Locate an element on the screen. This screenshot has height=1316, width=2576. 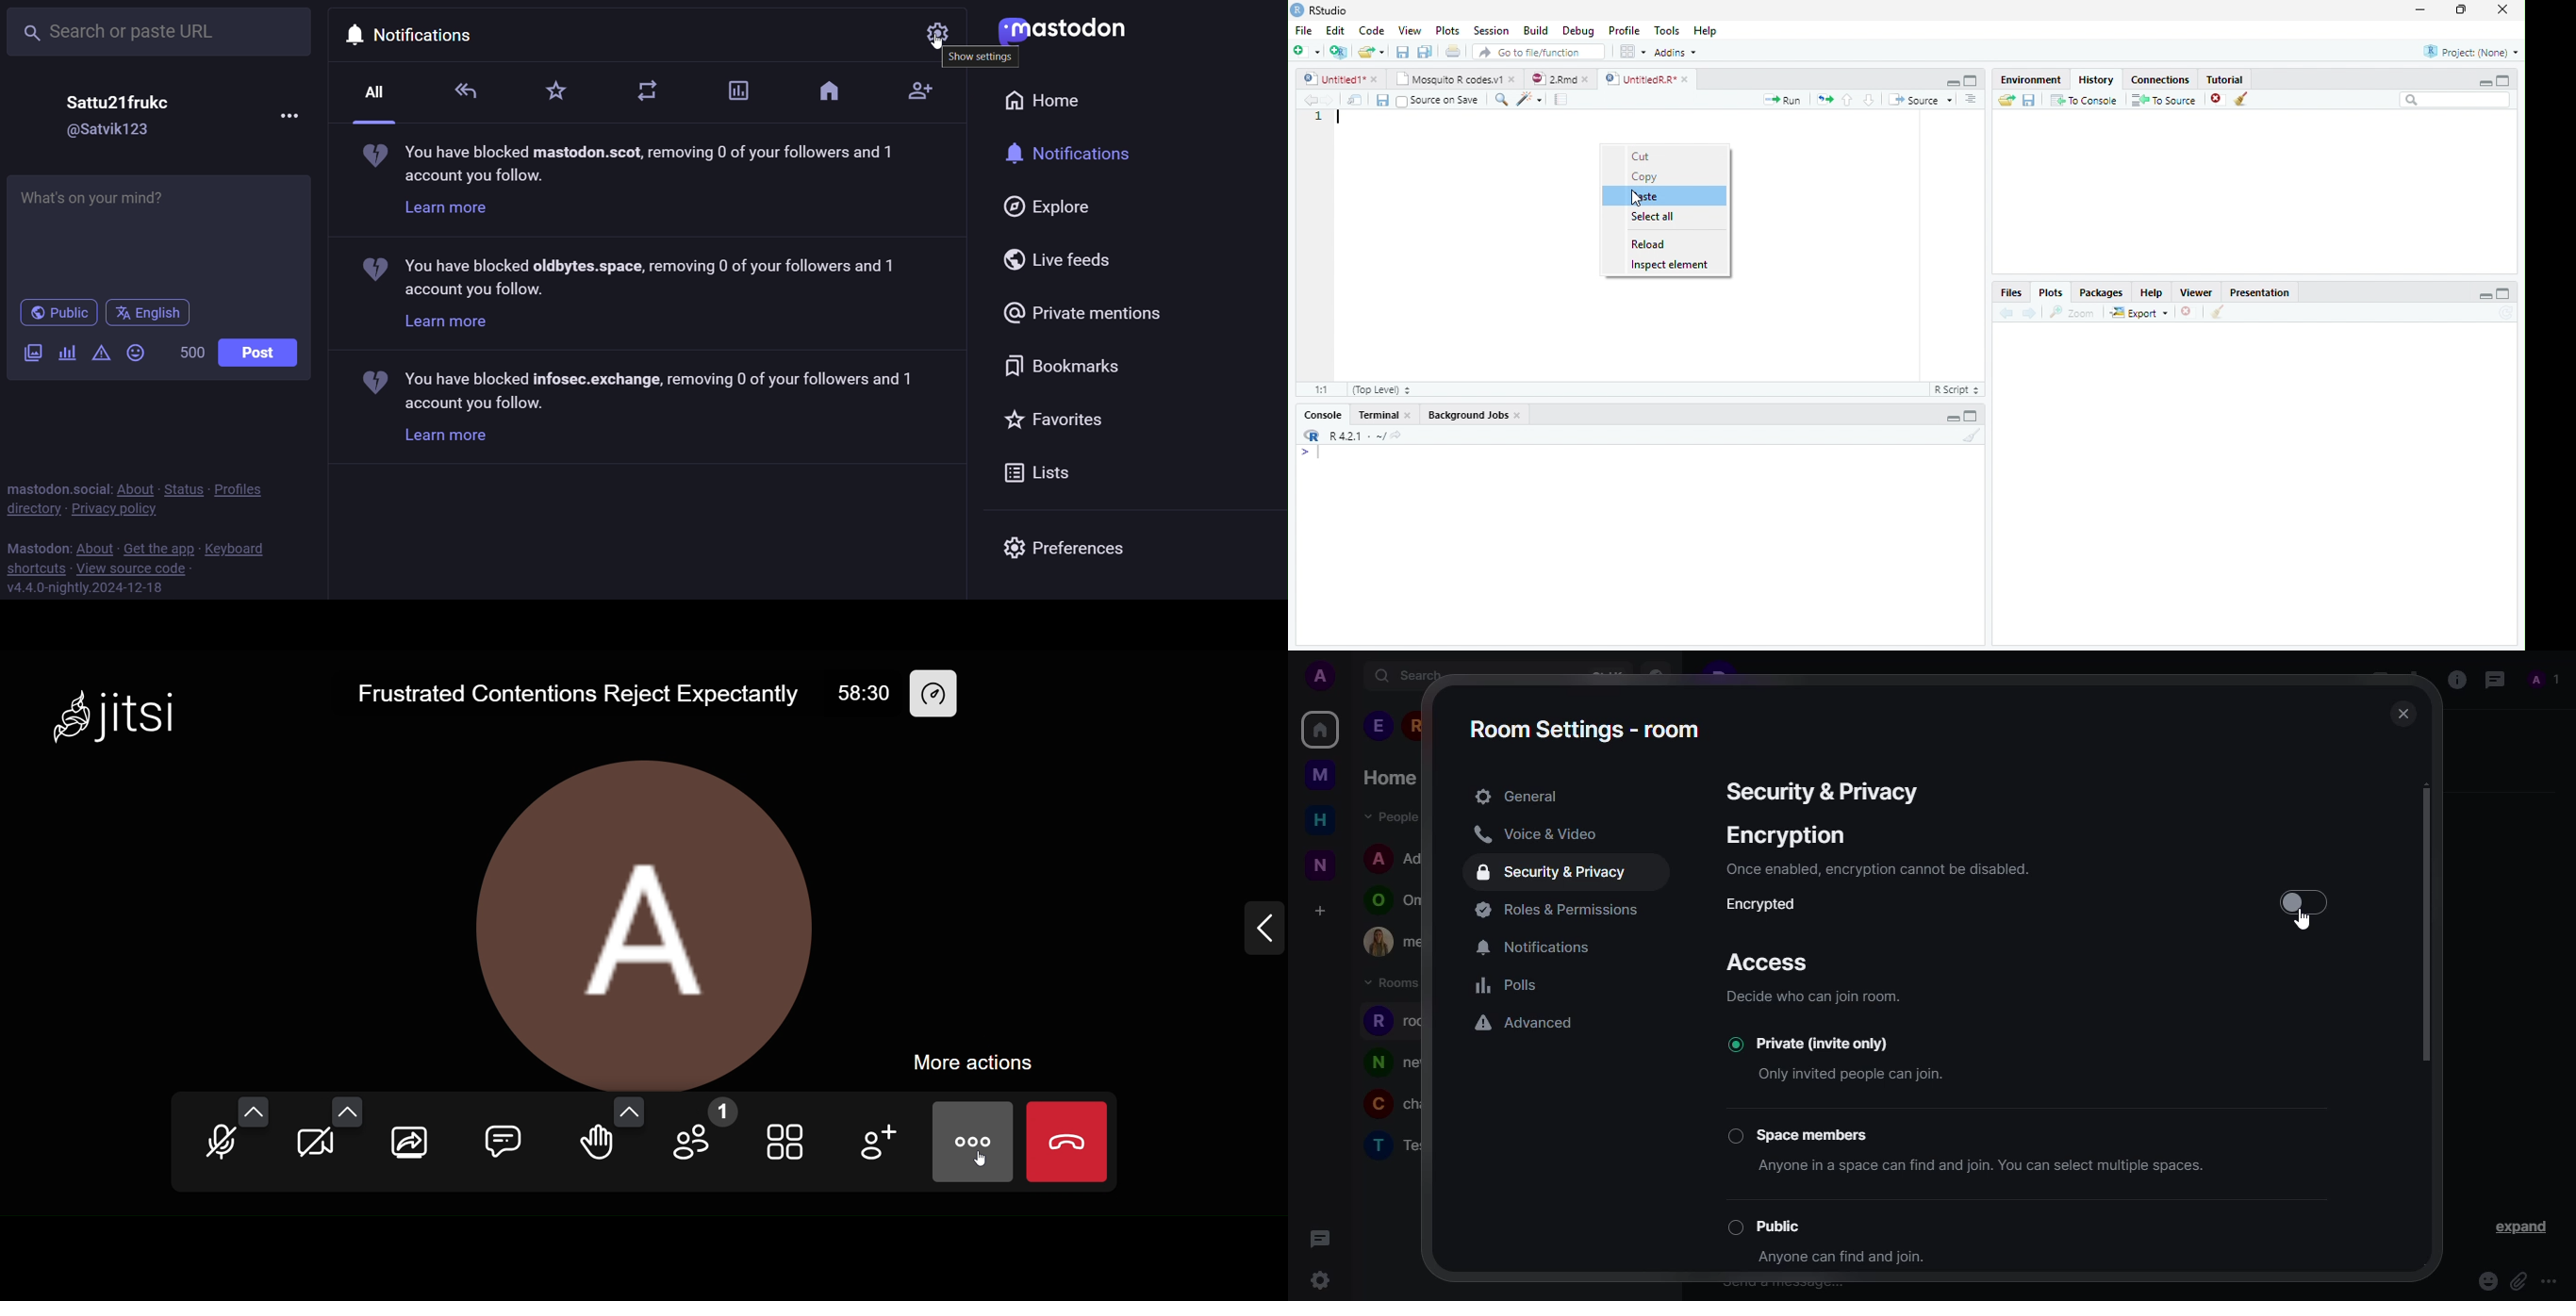
home is located at coordinates (1319, 729).